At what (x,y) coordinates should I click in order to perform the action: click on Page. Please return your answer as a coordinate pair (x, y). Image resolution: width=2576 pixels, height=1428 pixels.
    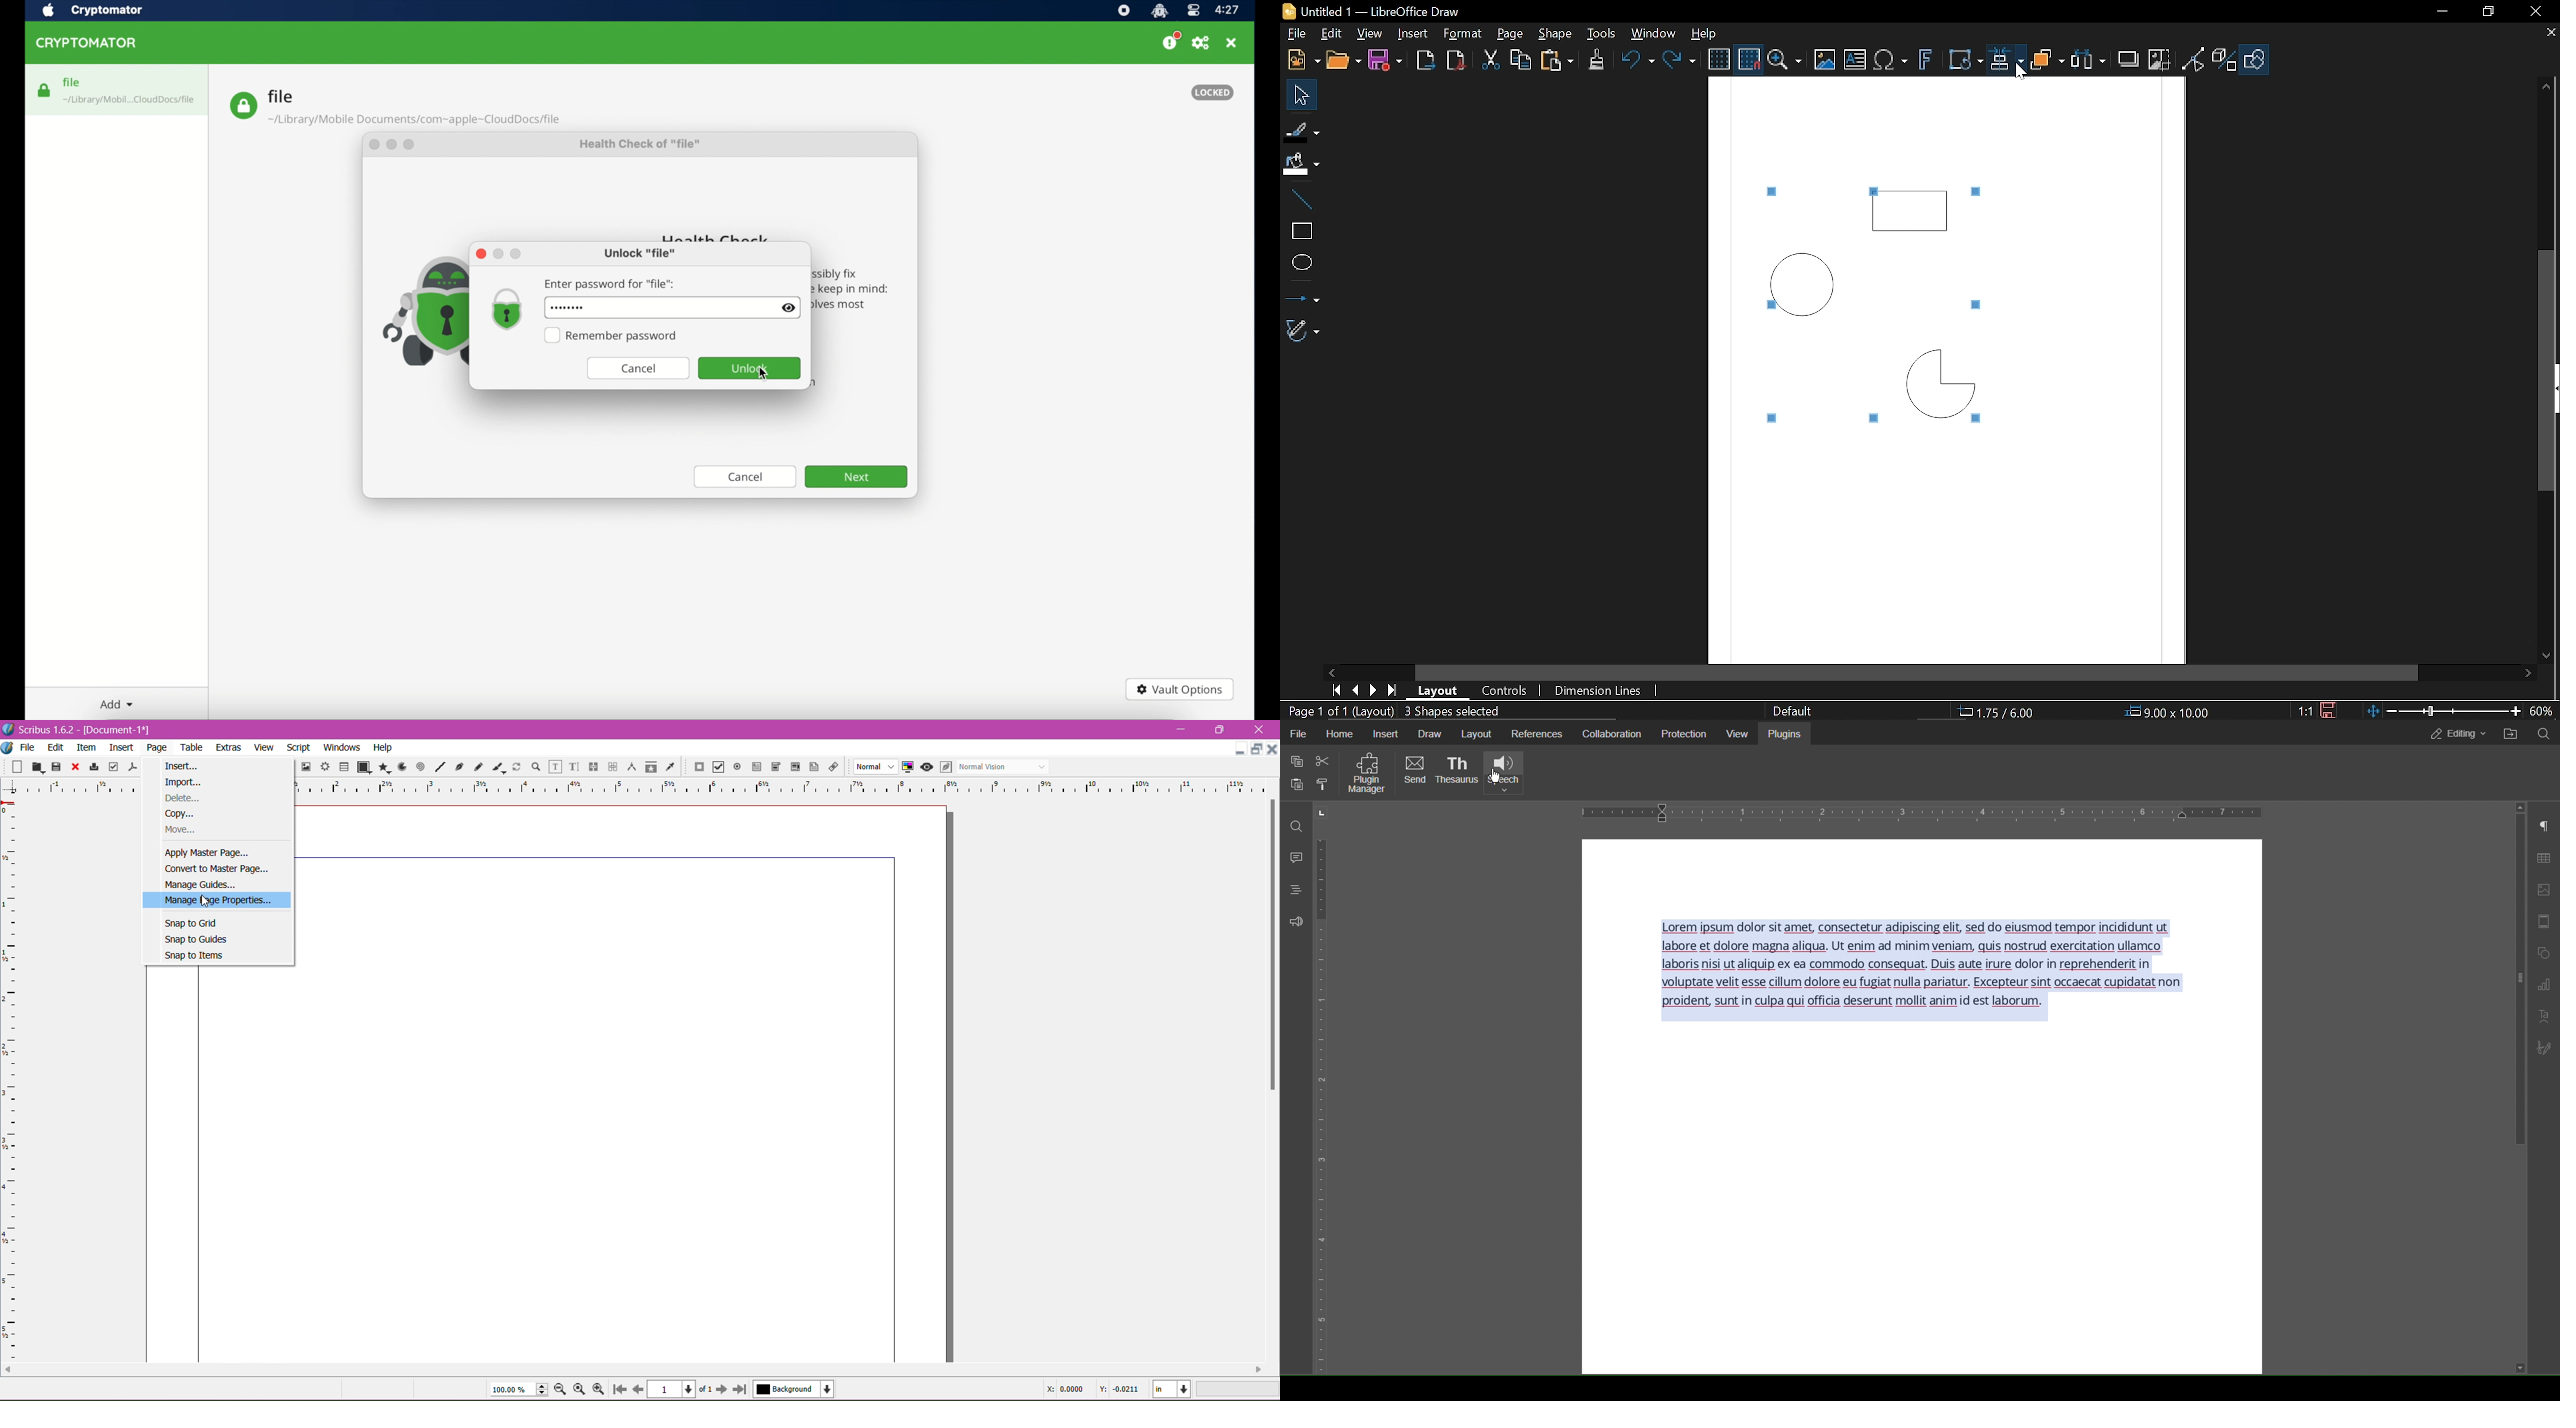
    Looking at the image, I should click on (1506, 35).